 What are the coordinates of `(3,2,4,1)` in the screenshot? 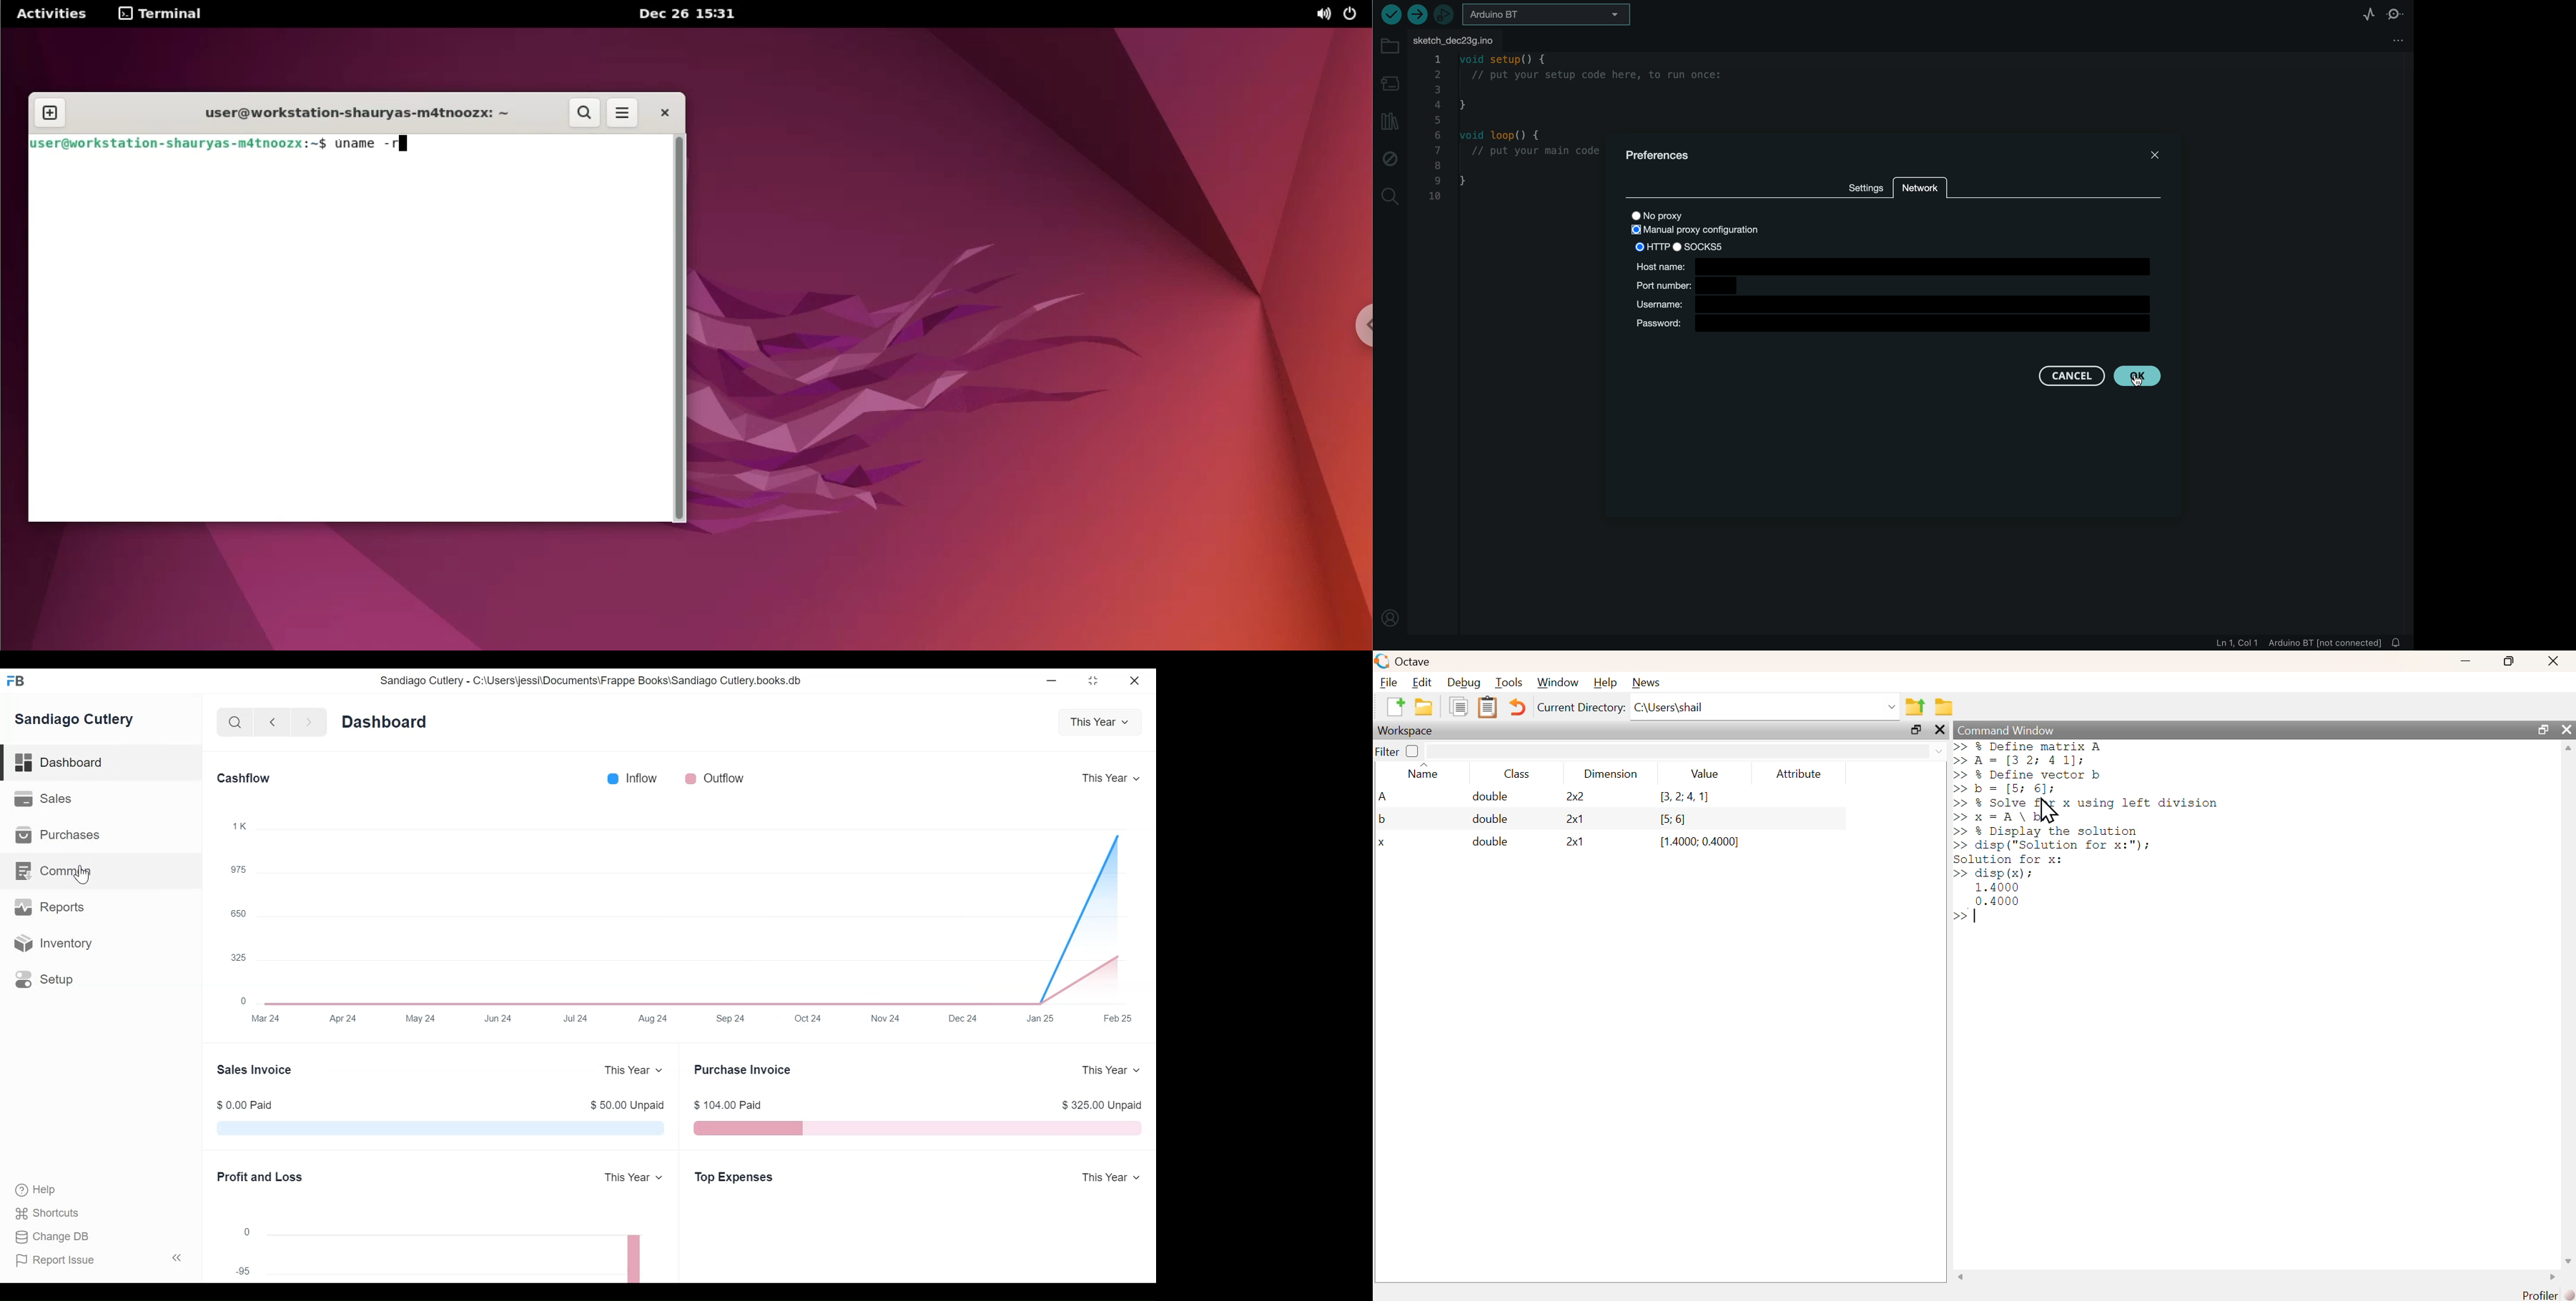 It's located at (1679, 798).